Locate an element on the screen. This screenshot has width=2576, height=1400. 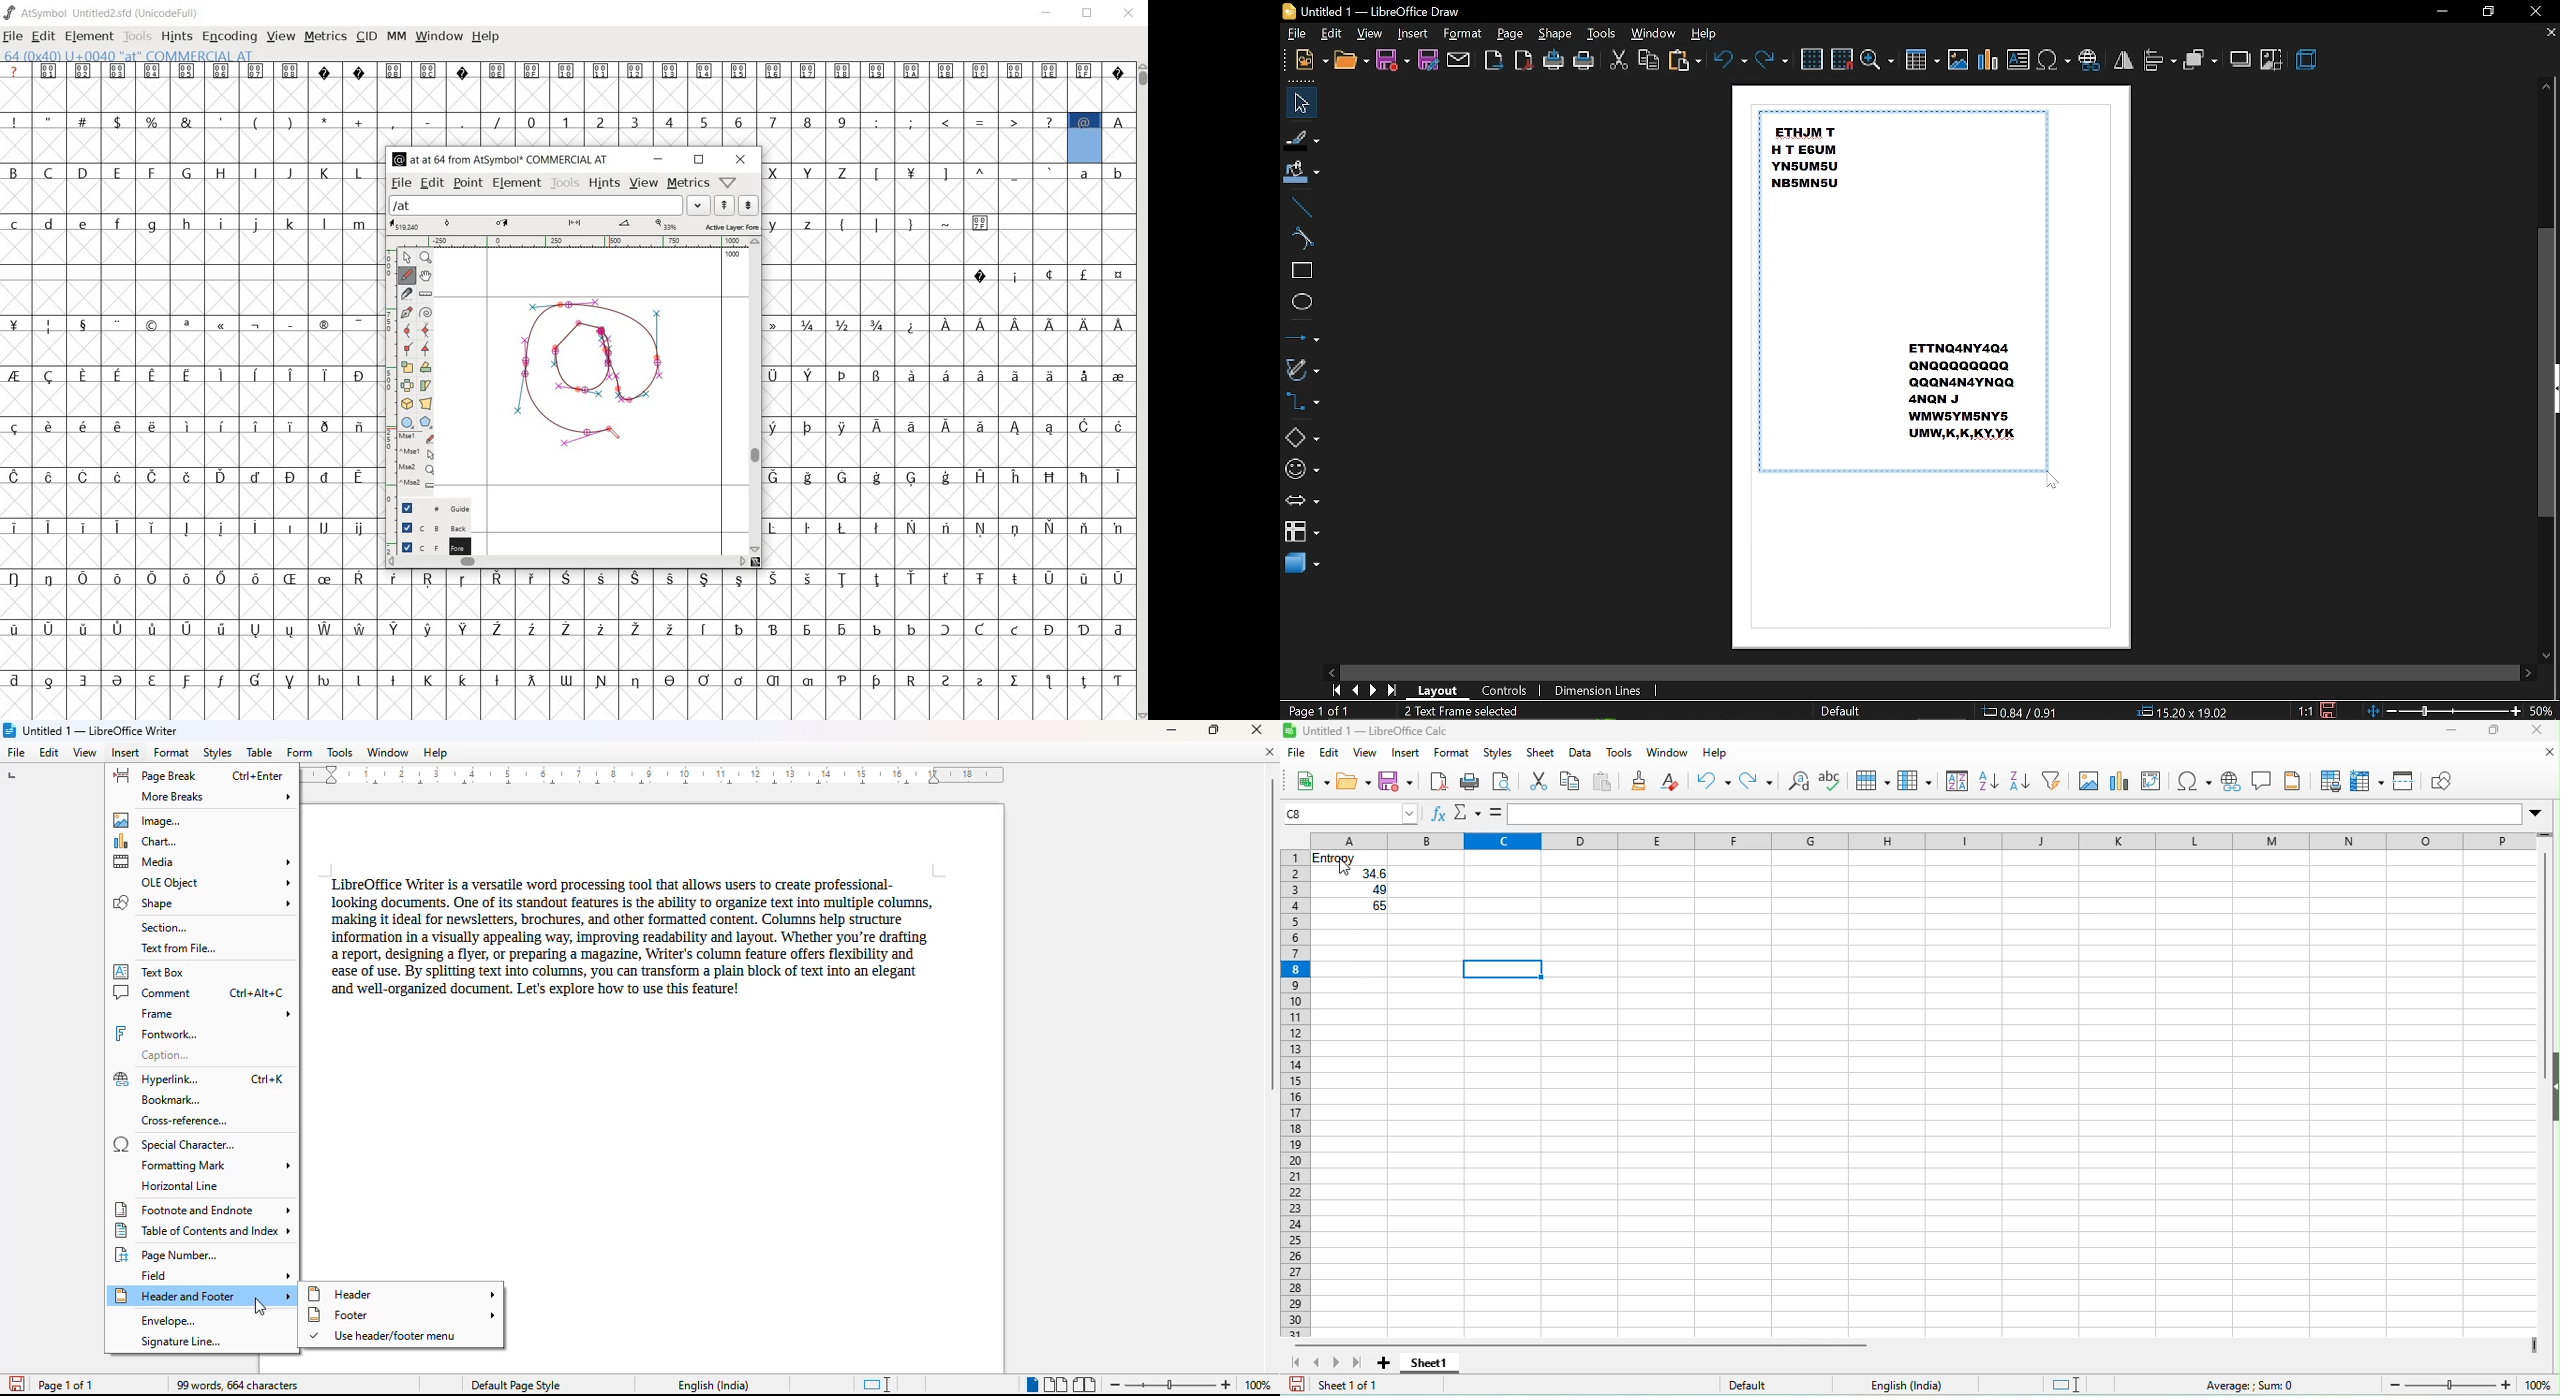
OLE object is located at coordinates (216, 882).